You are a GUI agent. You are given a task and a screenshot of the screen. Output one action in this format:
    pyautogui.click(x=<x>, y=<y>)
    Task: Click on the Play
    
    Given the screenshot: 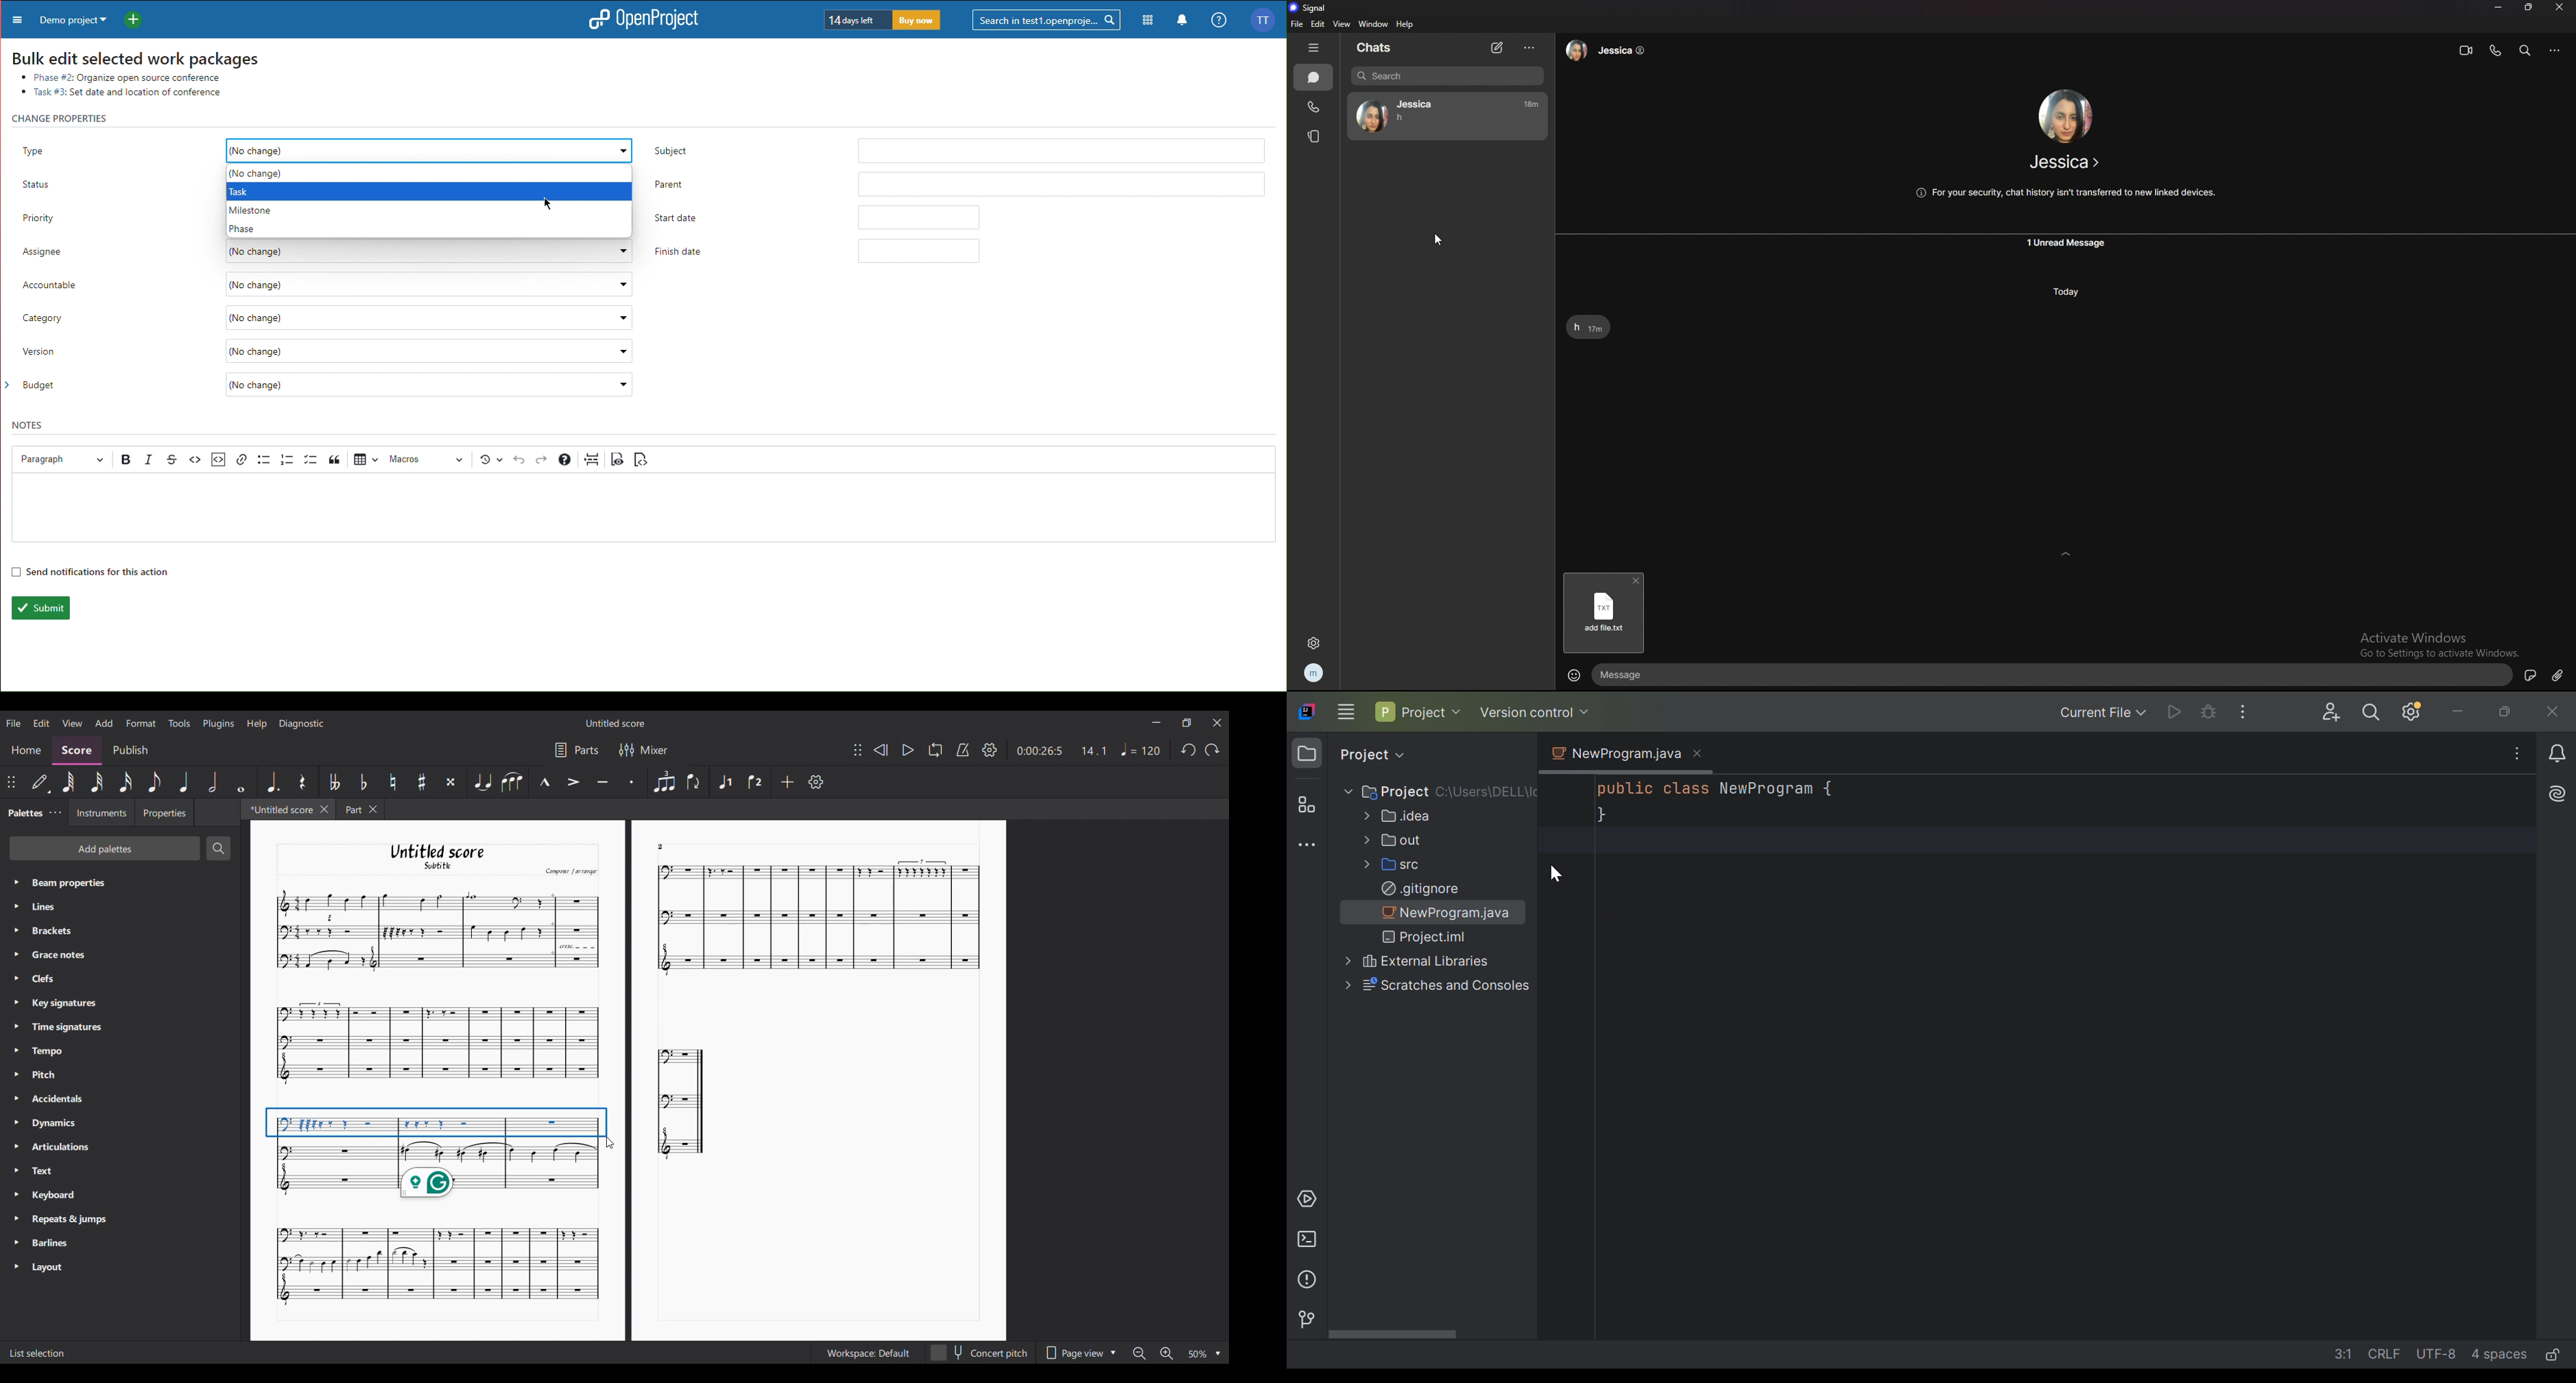 What is the action you would take?
    pyautogui.click(x=908, y=750)
    